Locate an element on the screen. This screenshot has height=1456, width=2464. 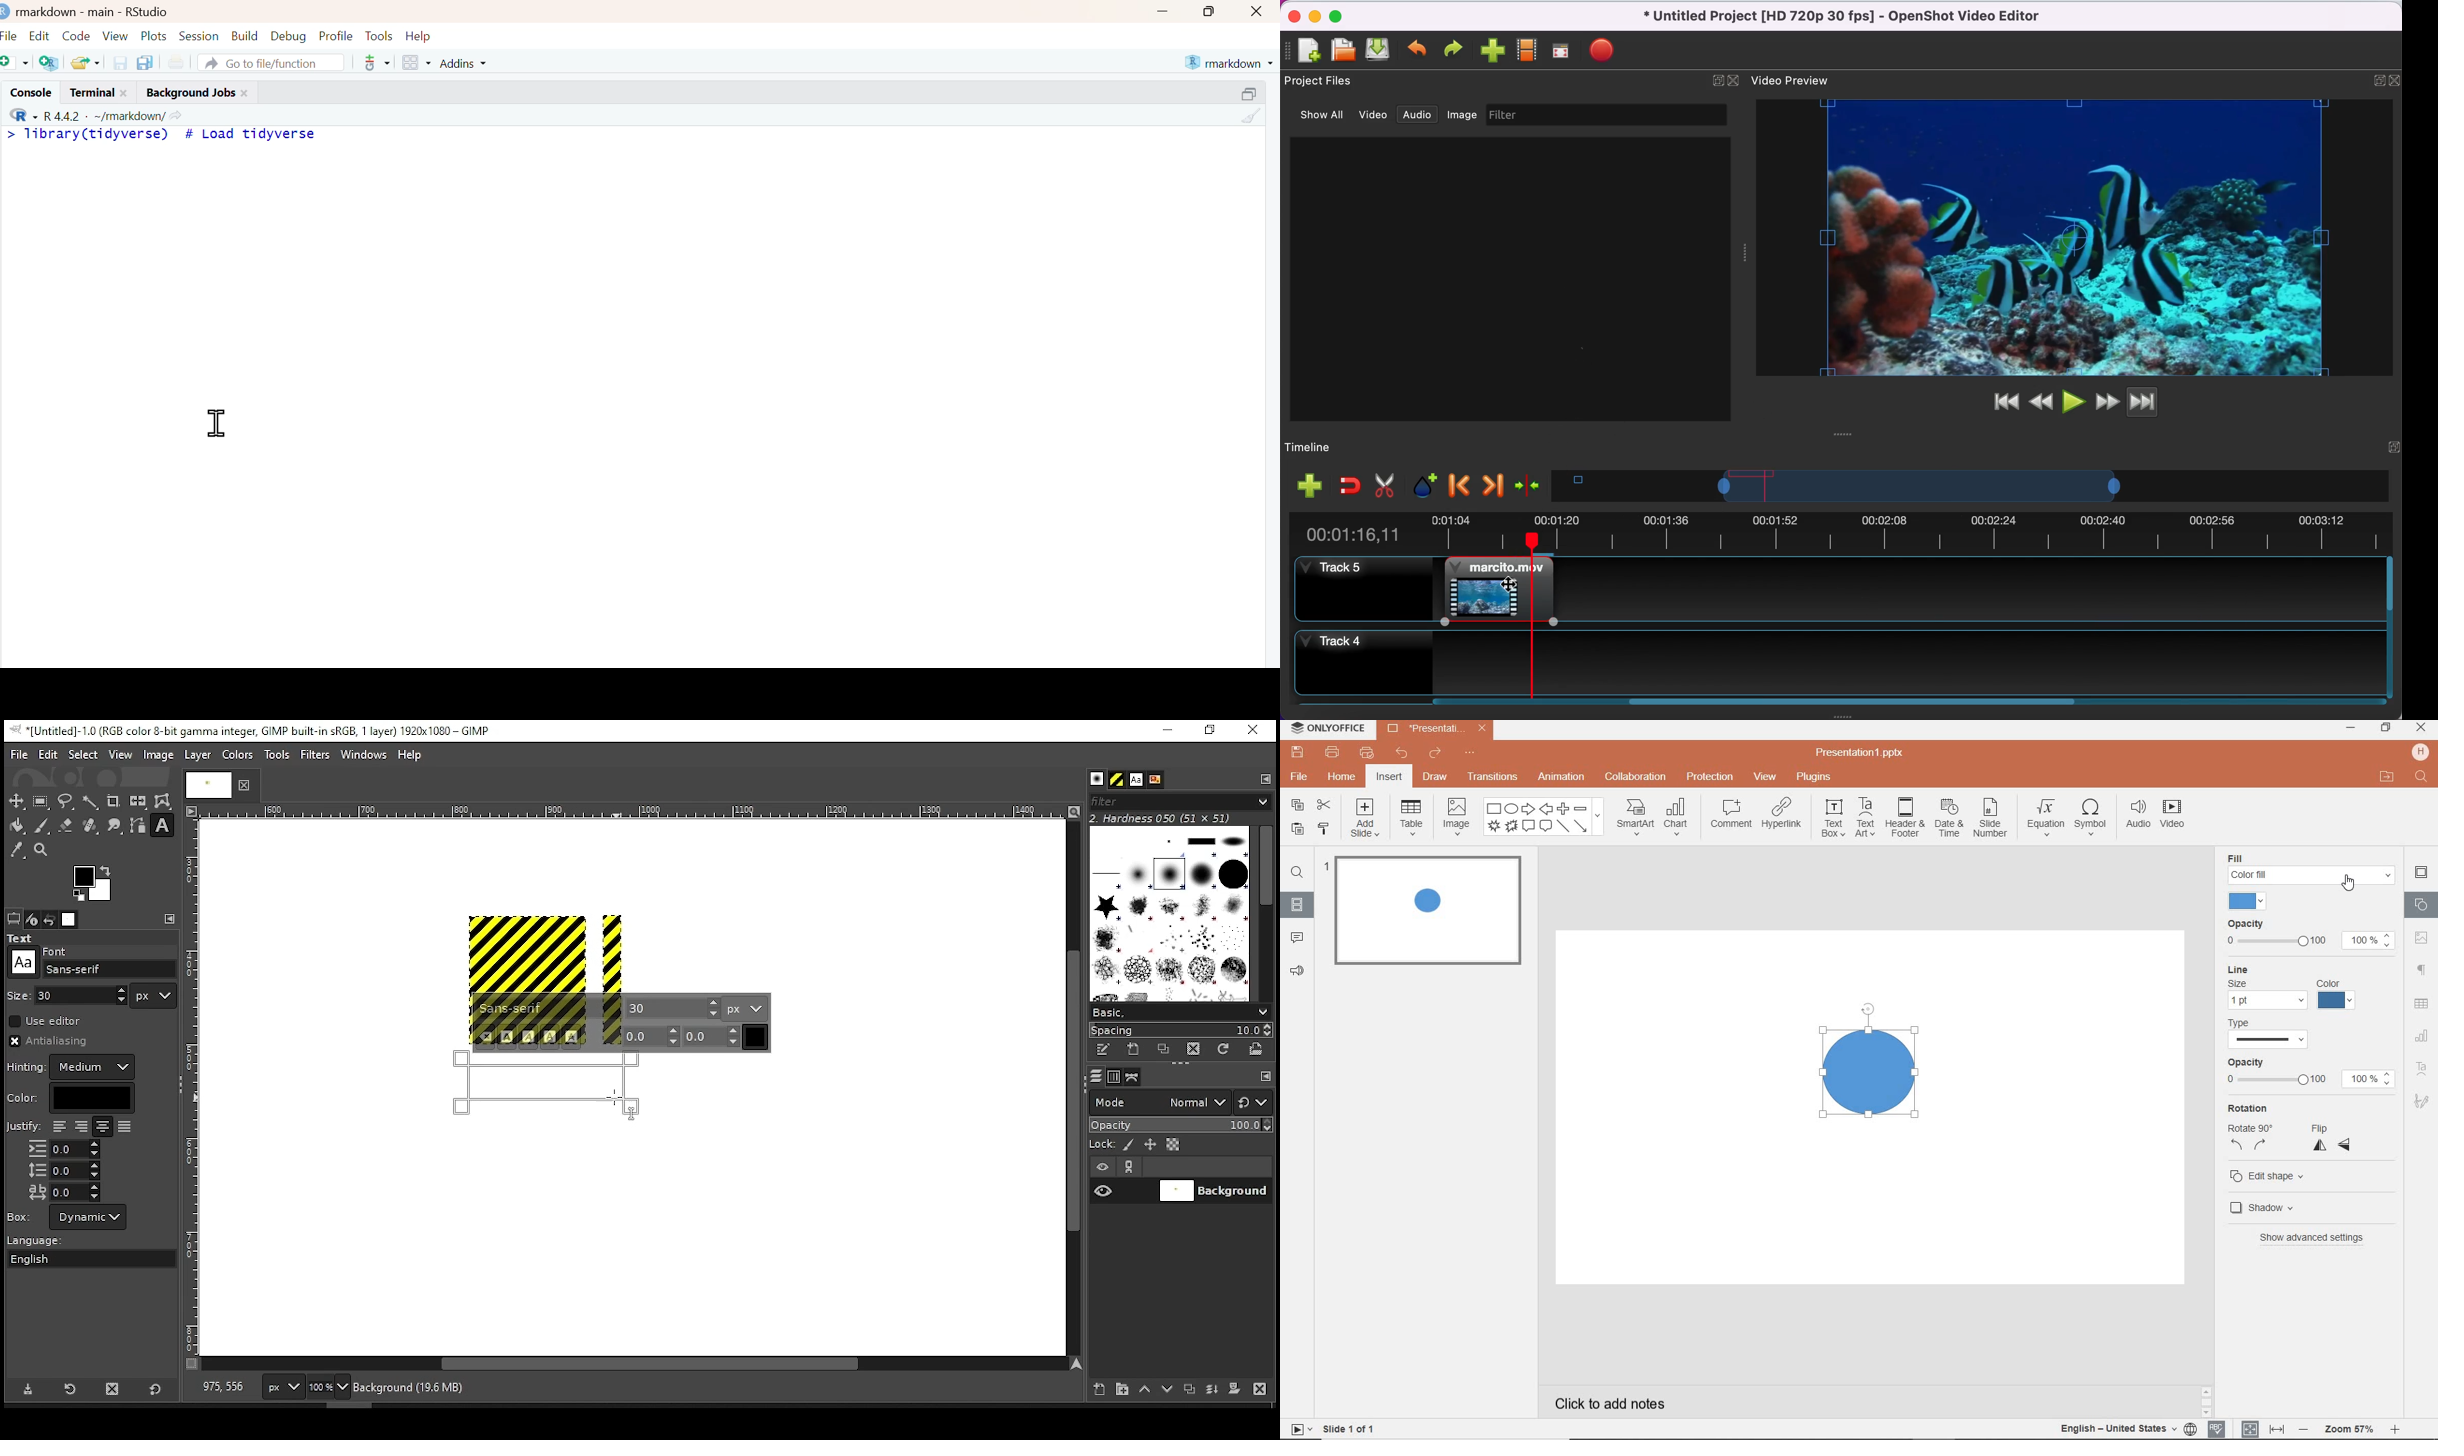
hyperlink is located at coordinates (1783, 817).